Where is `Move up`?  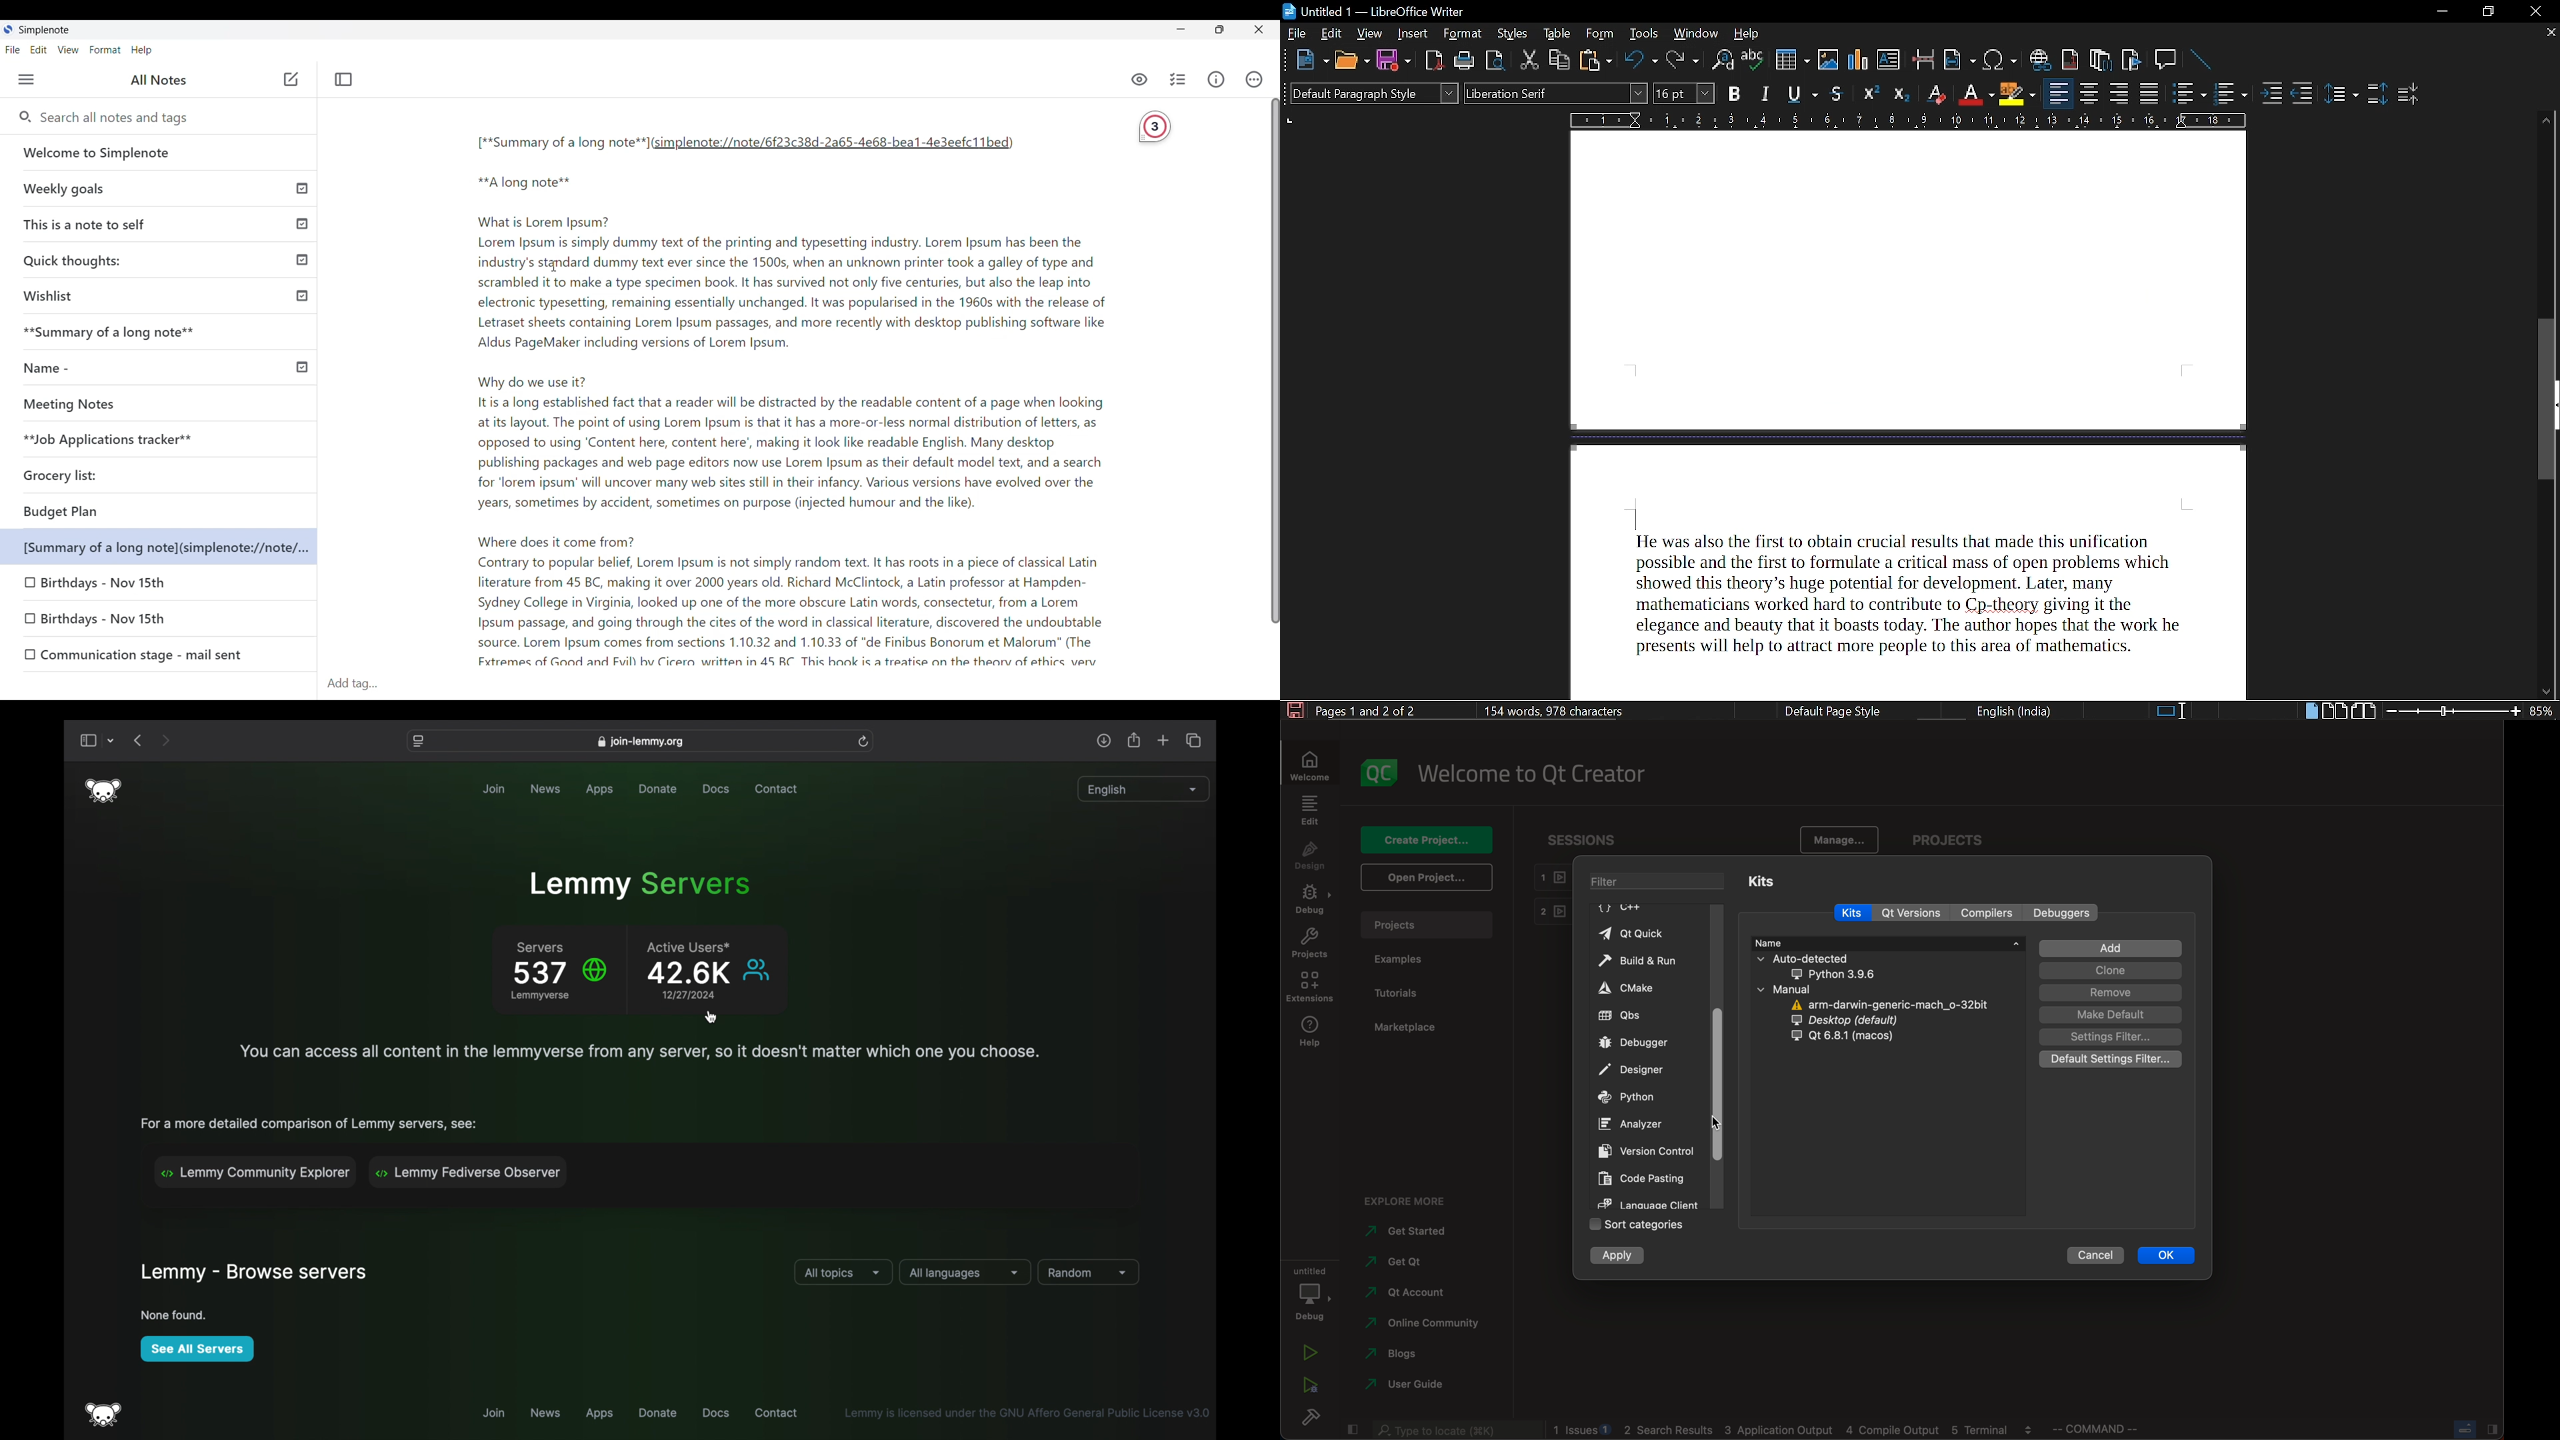 Move up is located at coordinates (2548, 118).